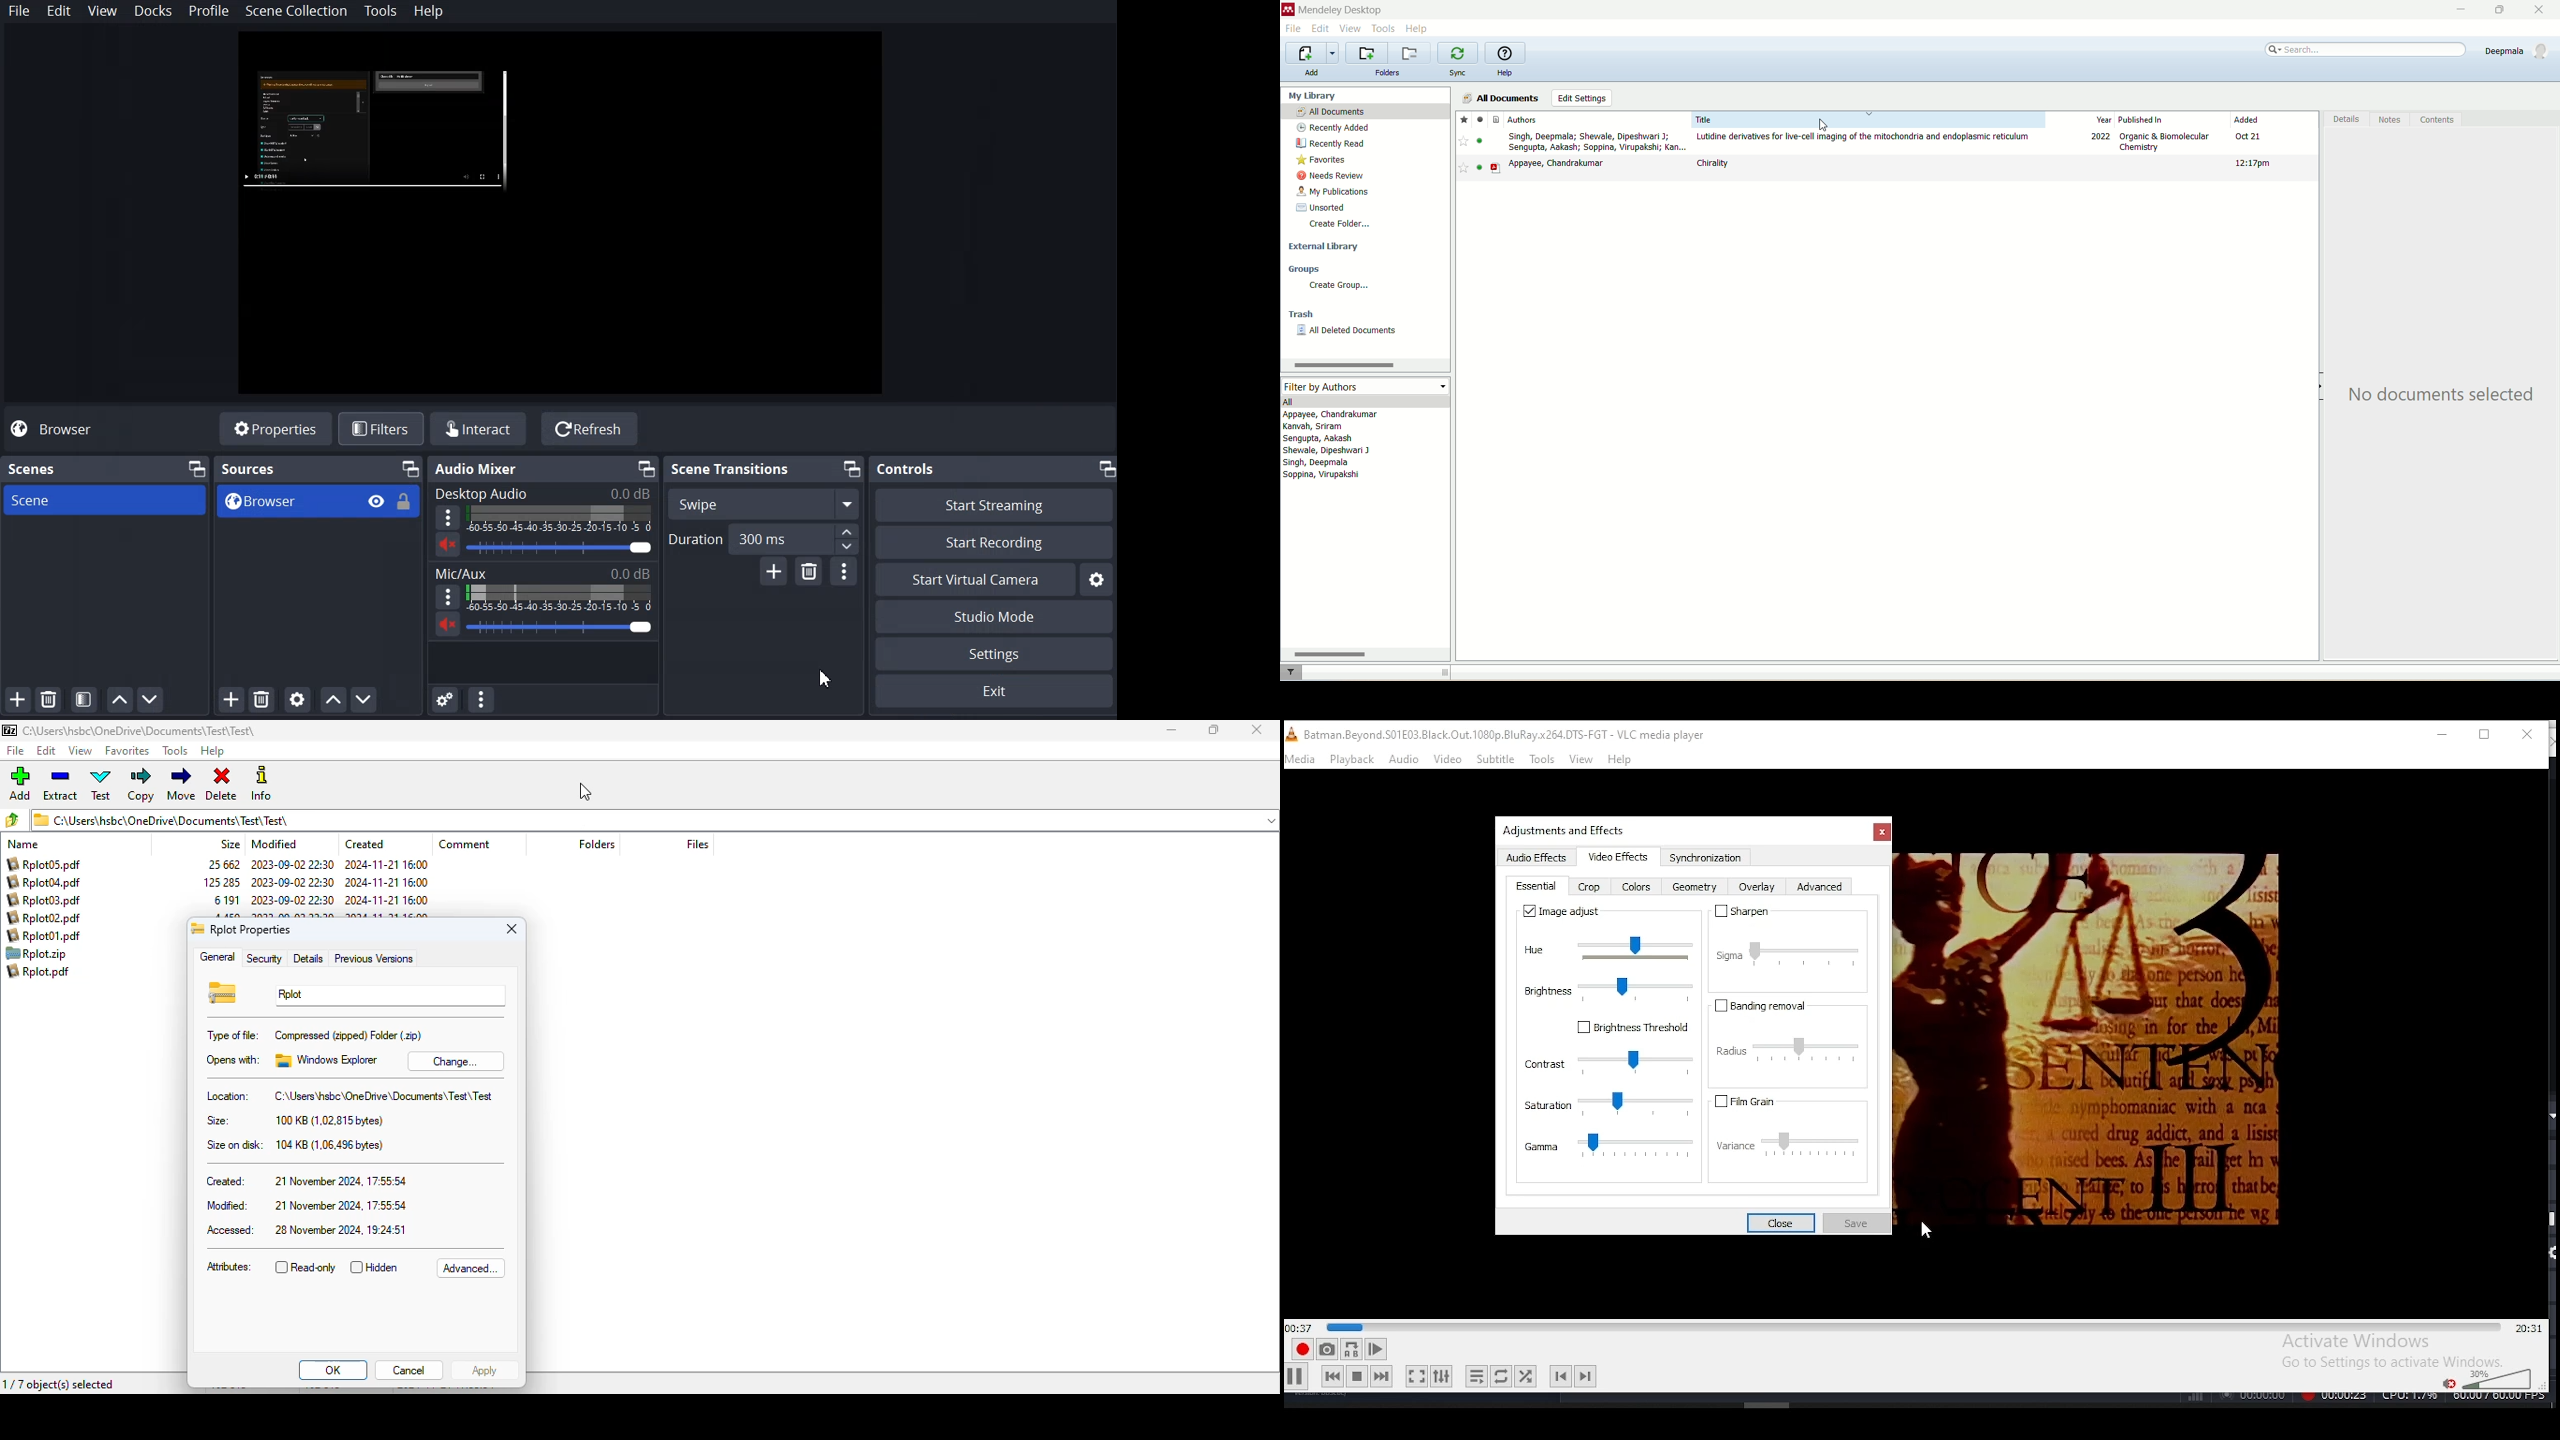 The height and width of the screenshot is (1456, 2576). I want to click on minimize, so click(2438, 734).